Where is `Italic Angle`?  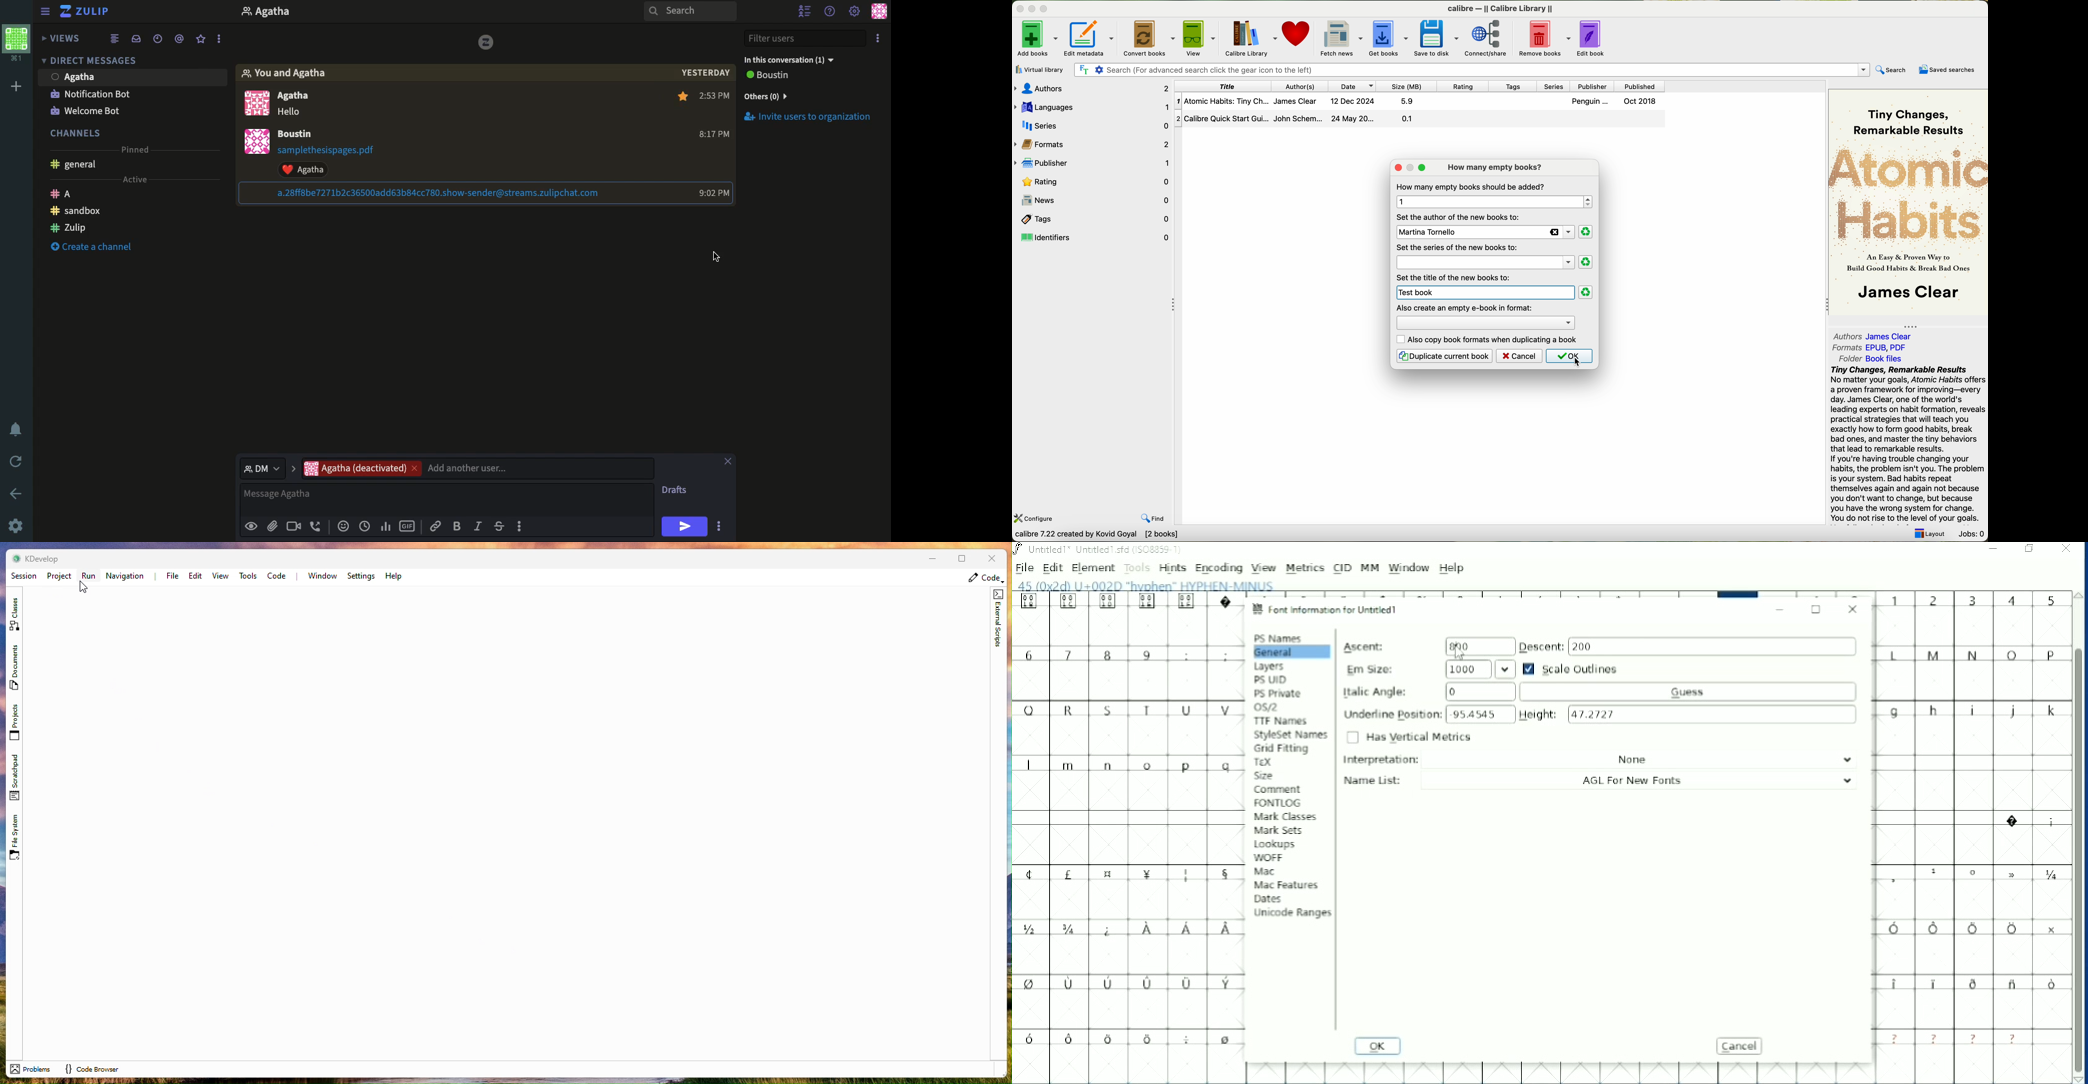 Italic Angle is located at coordinates (1591, 691).